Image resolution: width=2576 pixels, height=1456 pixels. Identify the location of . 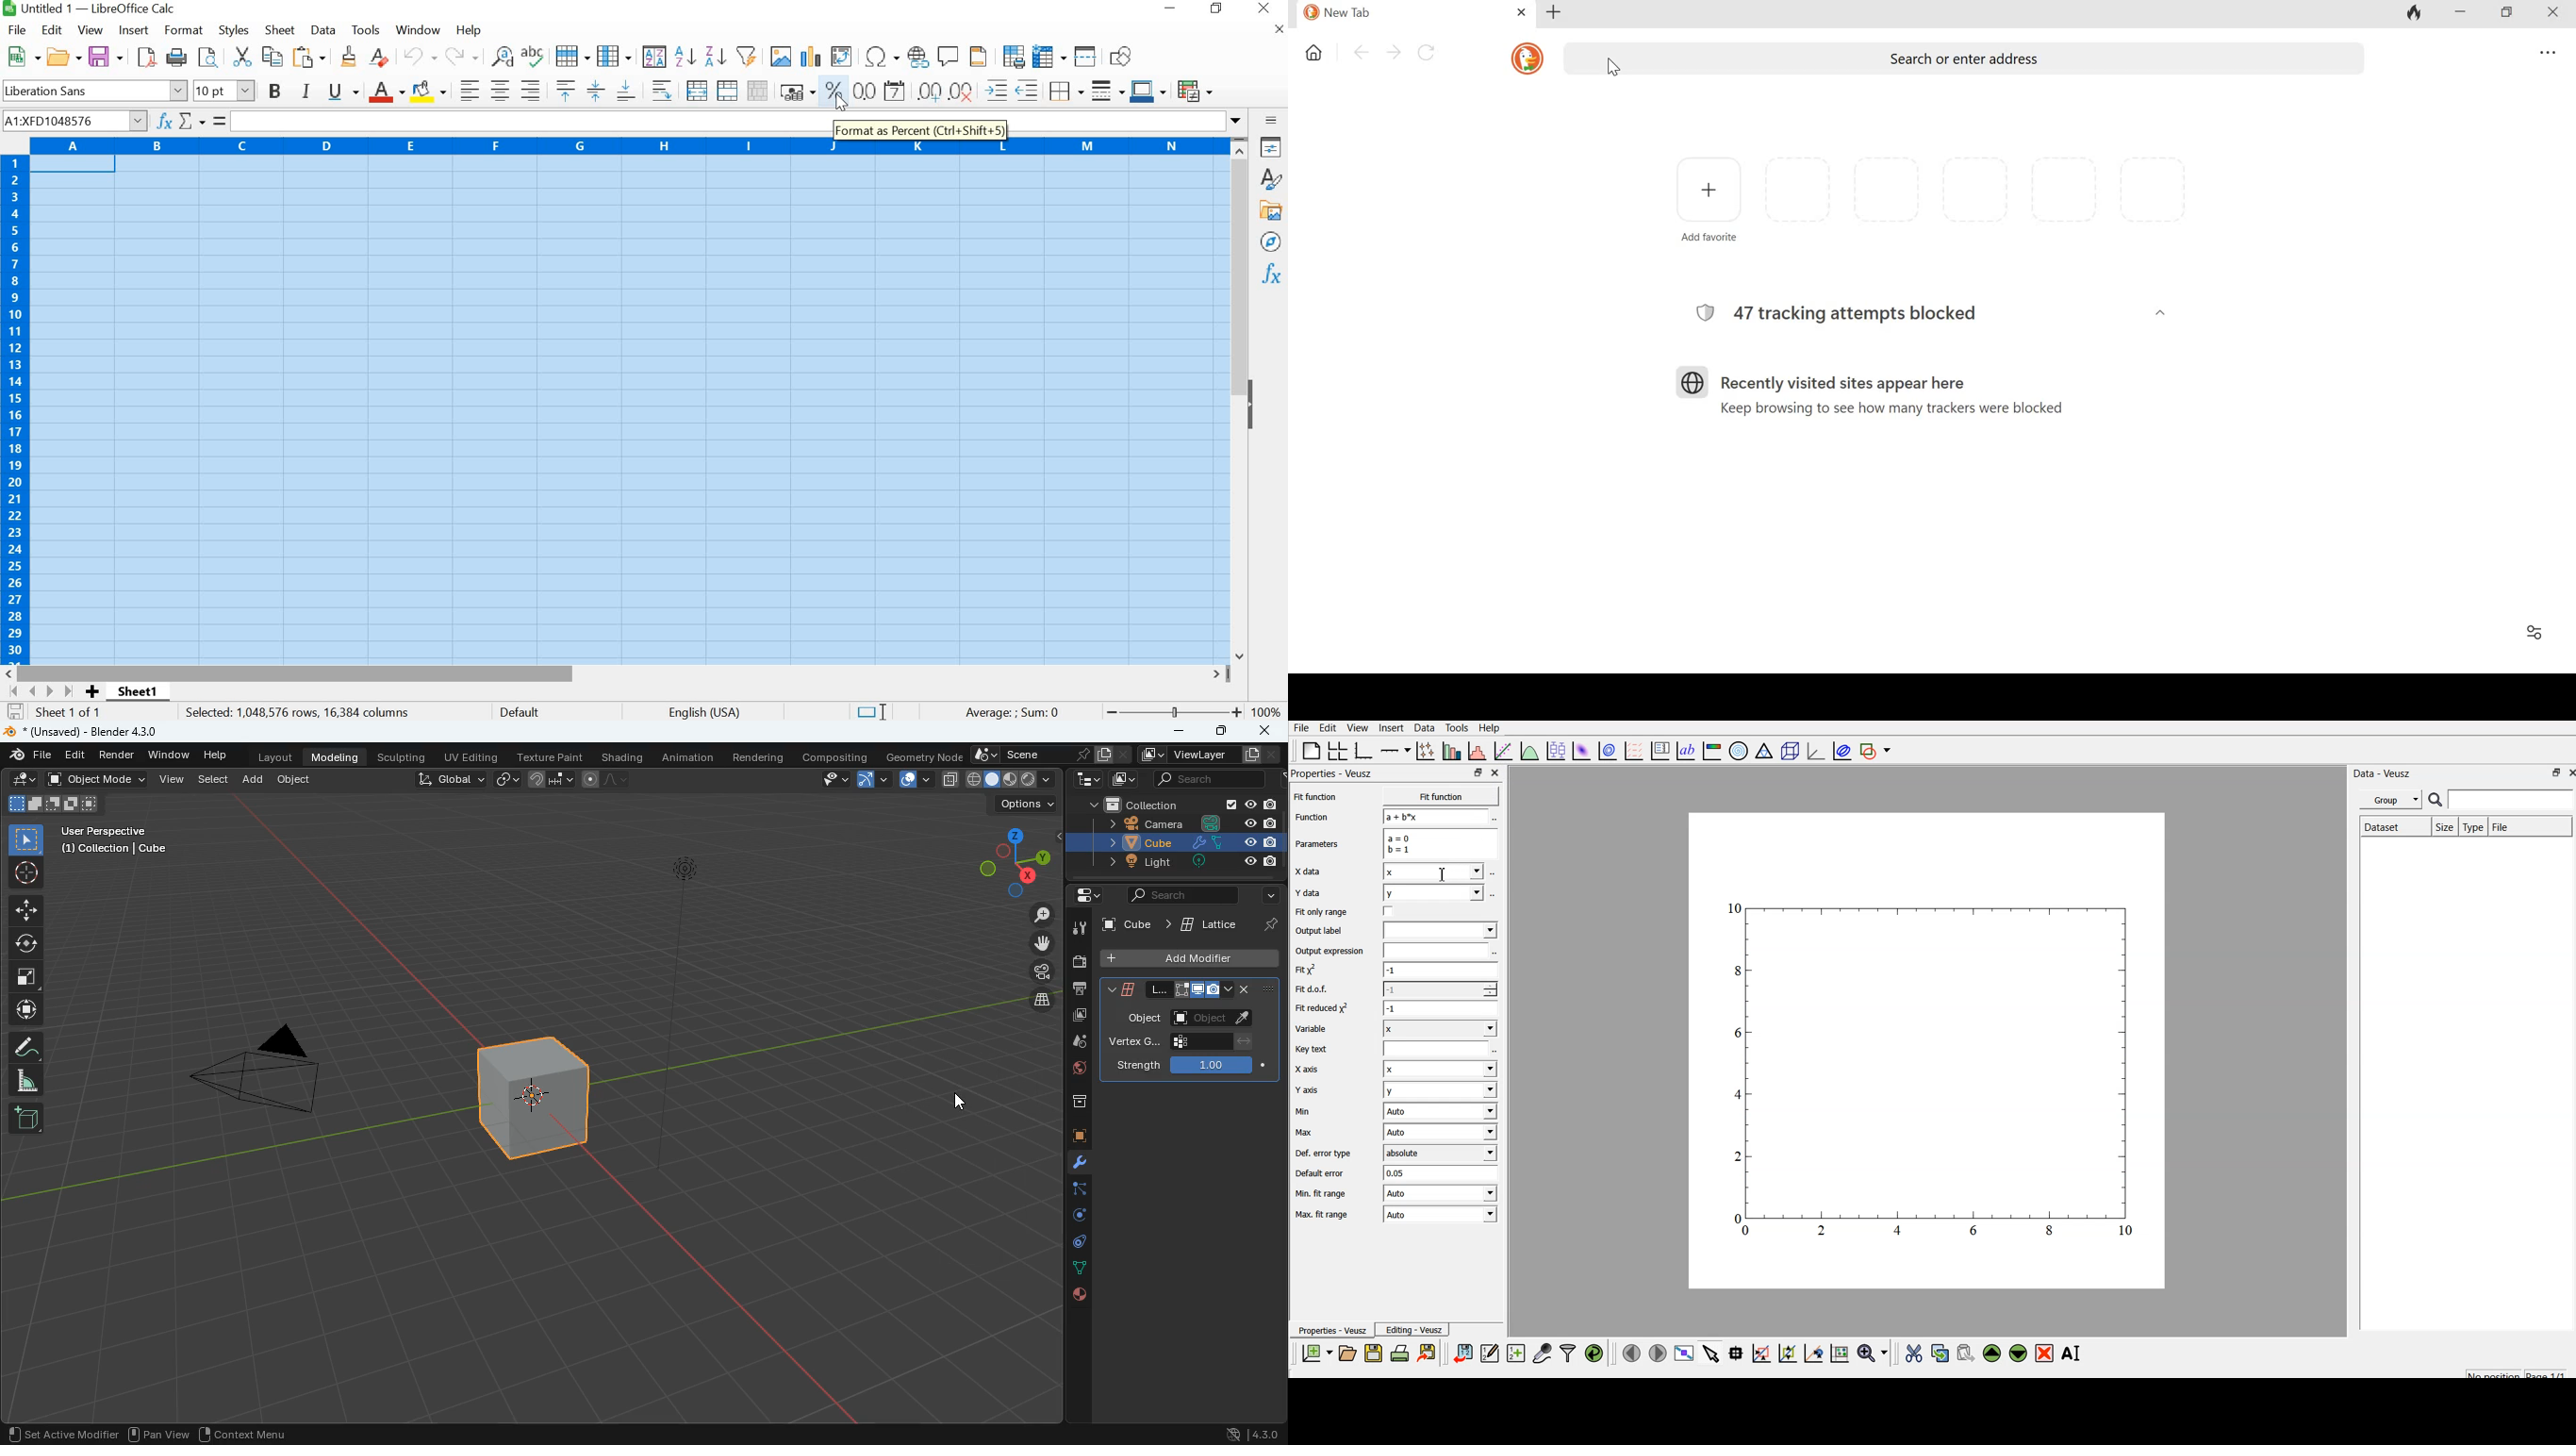
(1441, 1070).